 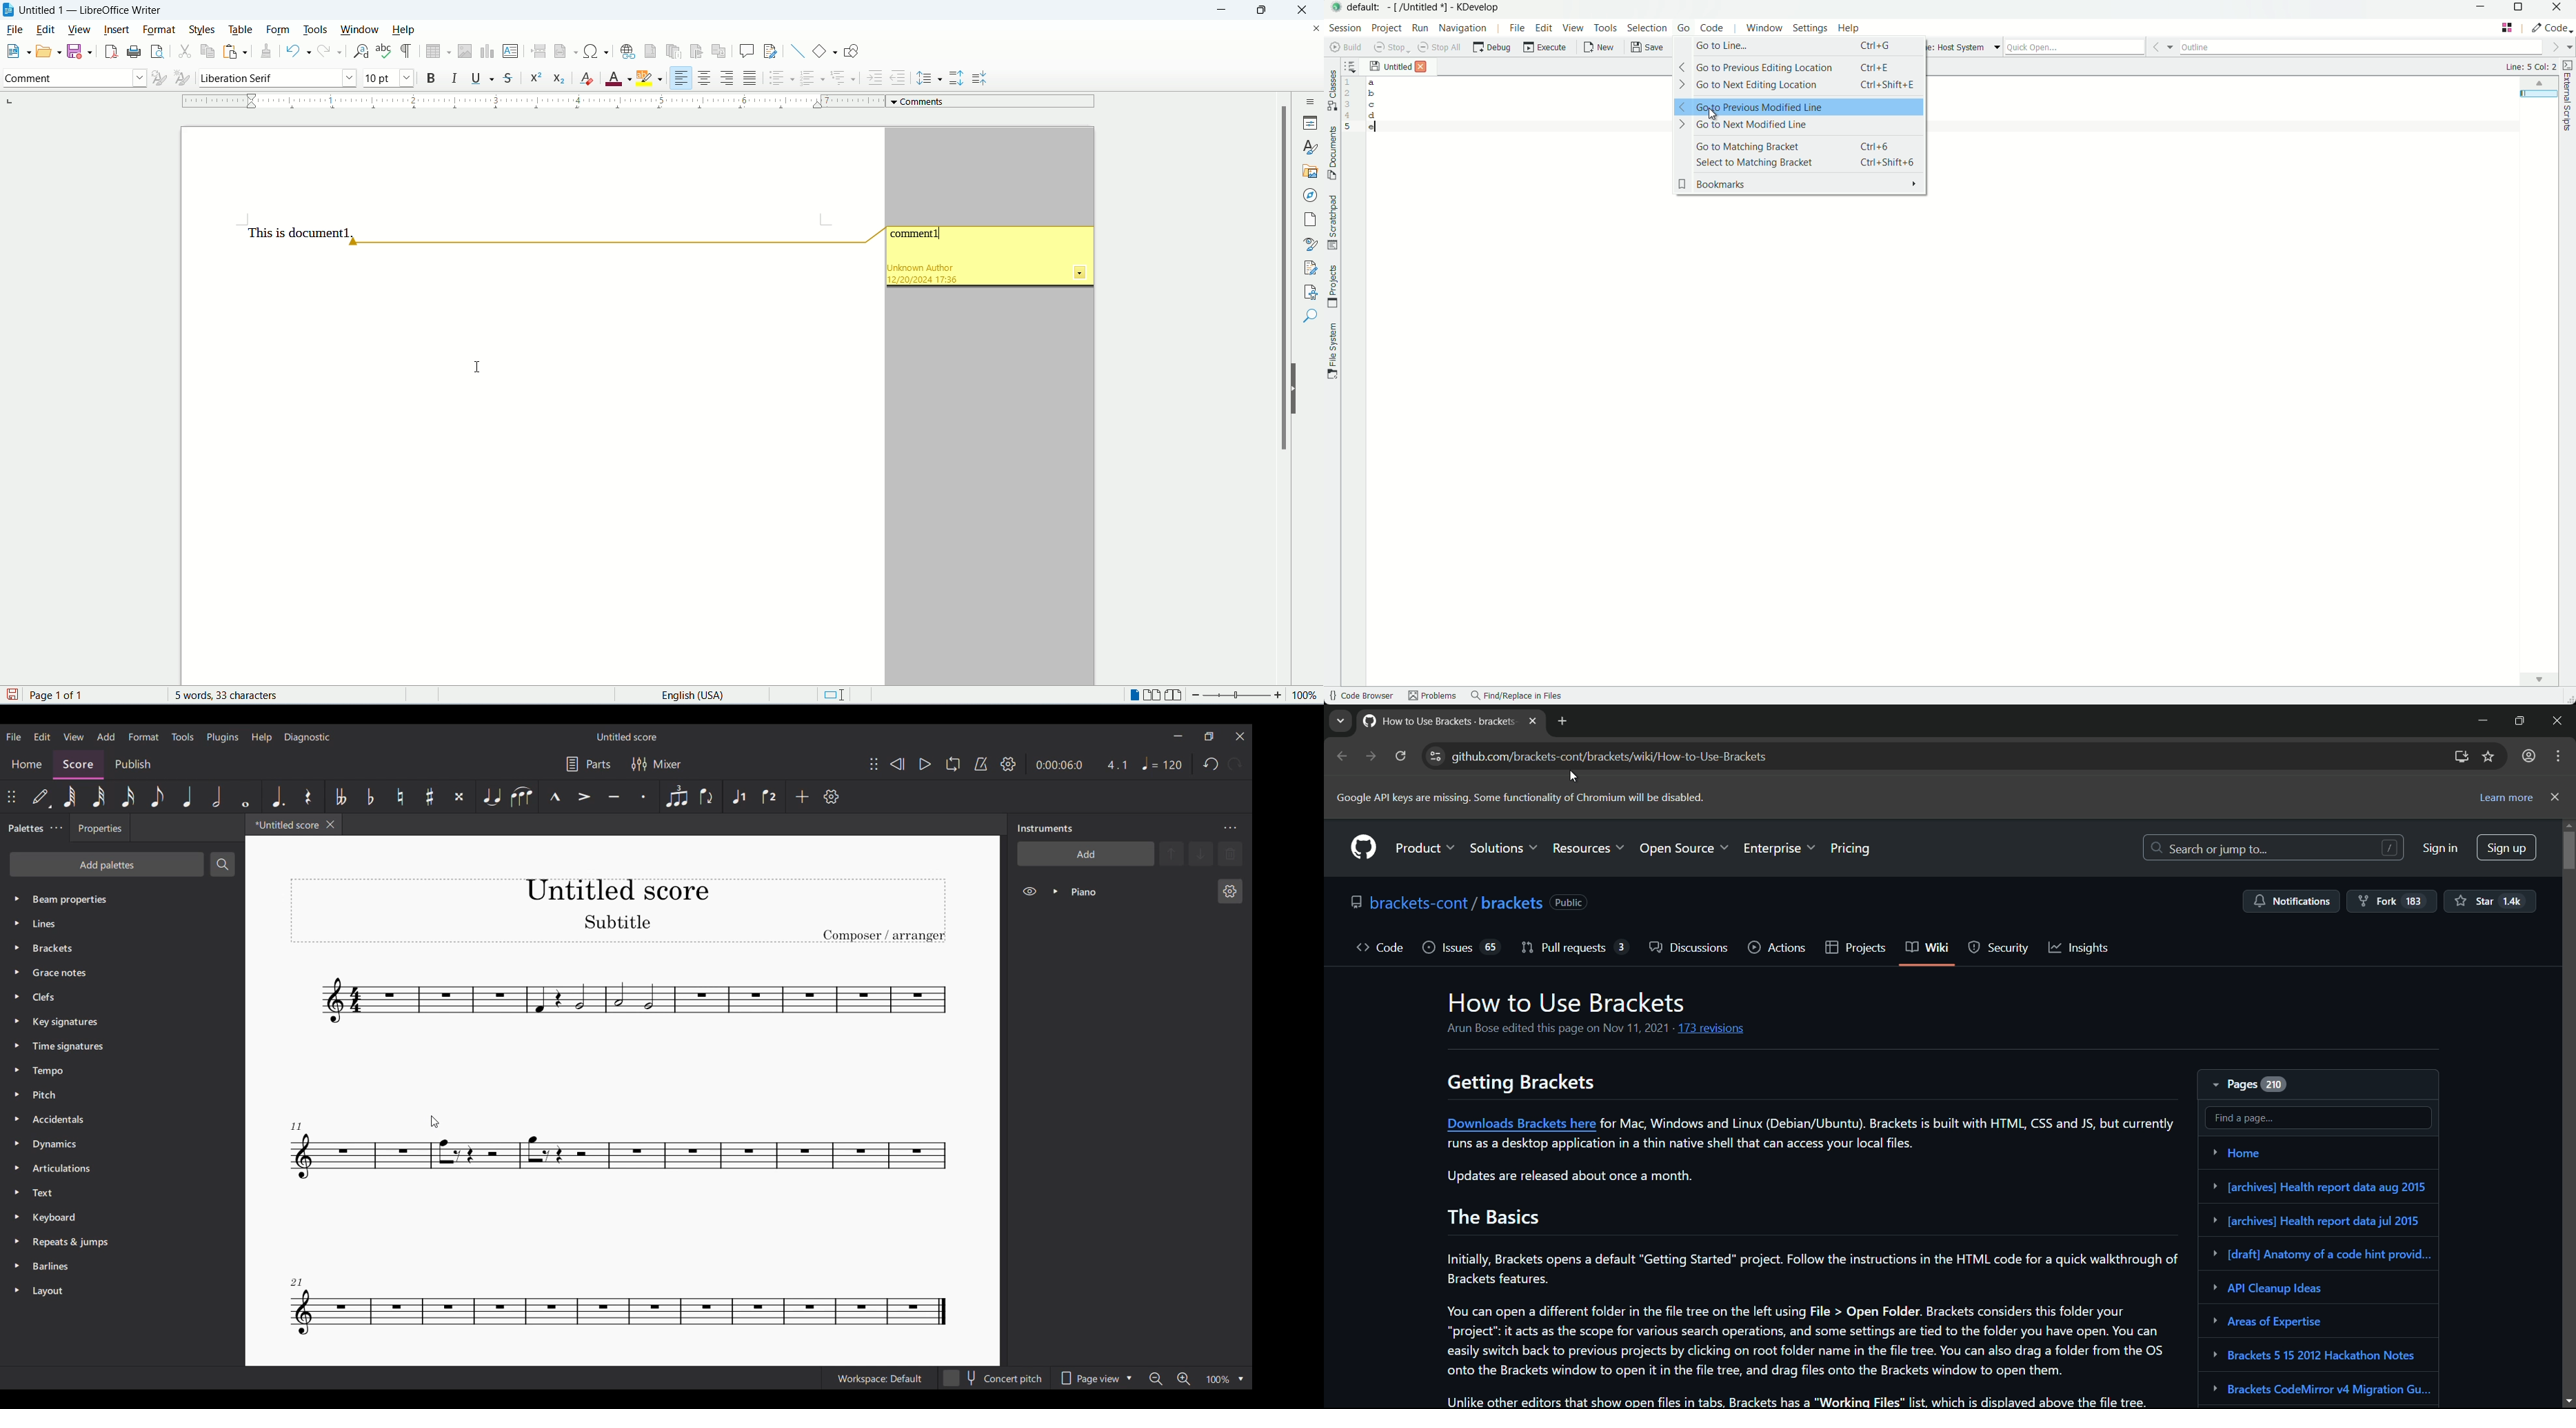 What do you see at coordinates (73, 79) in the screenshot?
I see `paragraph style` at bounding box center [73, 79].